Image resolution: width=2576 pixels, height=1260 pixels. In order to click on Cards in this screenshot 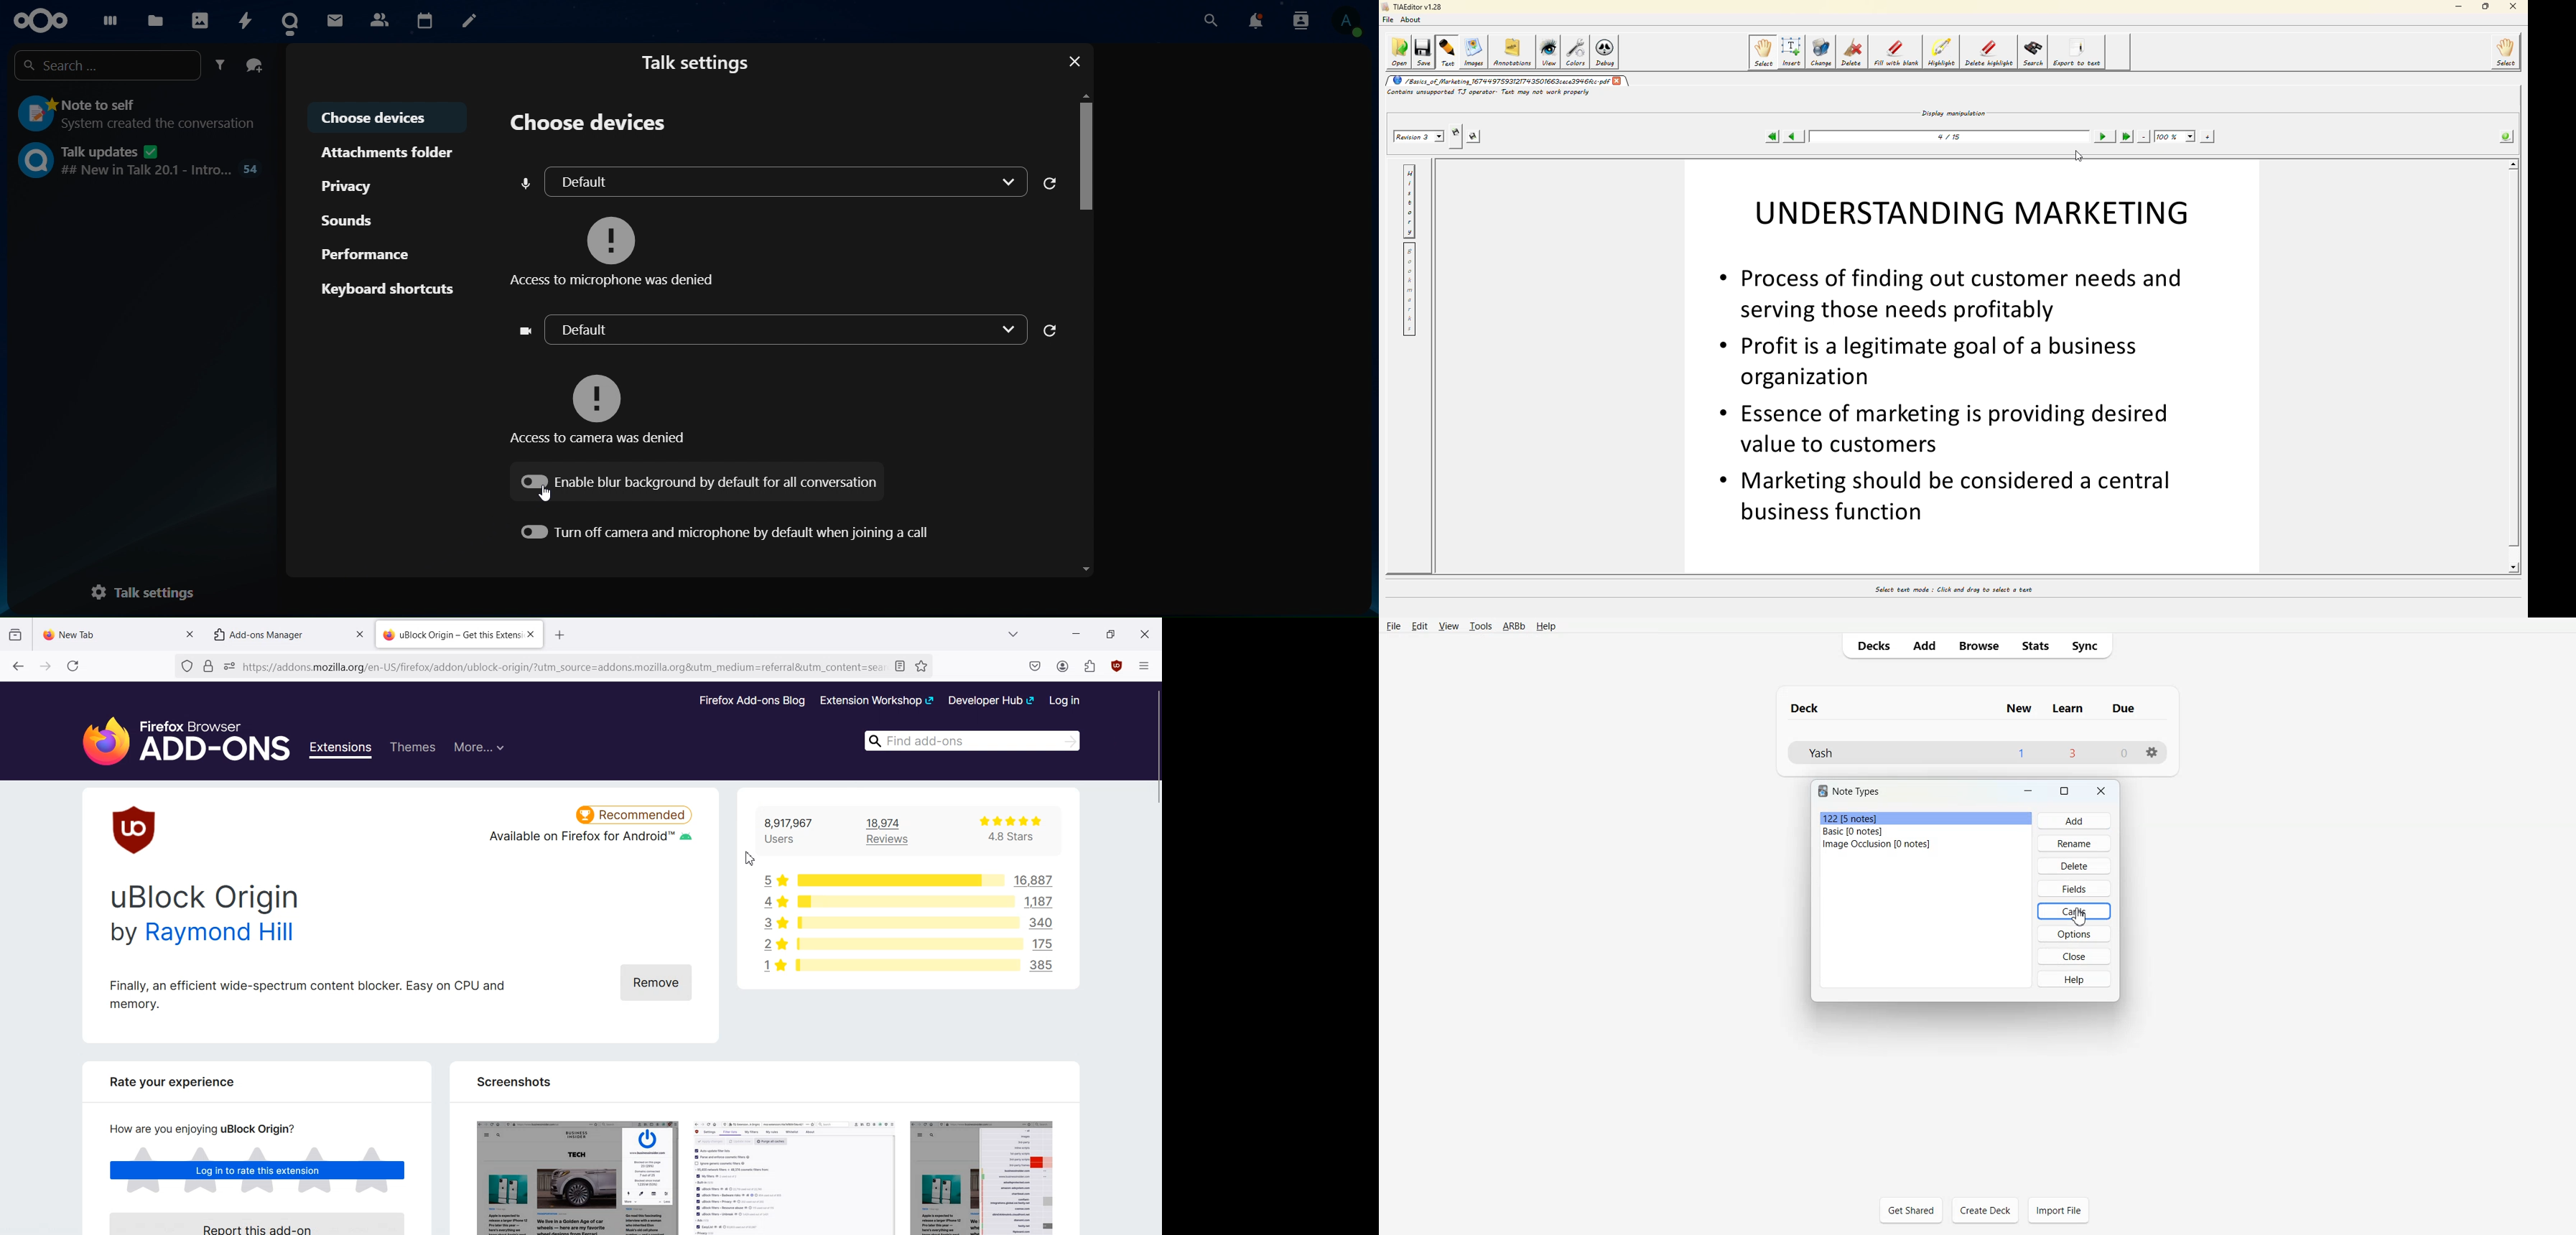, I will do `click(2075, 911)`.